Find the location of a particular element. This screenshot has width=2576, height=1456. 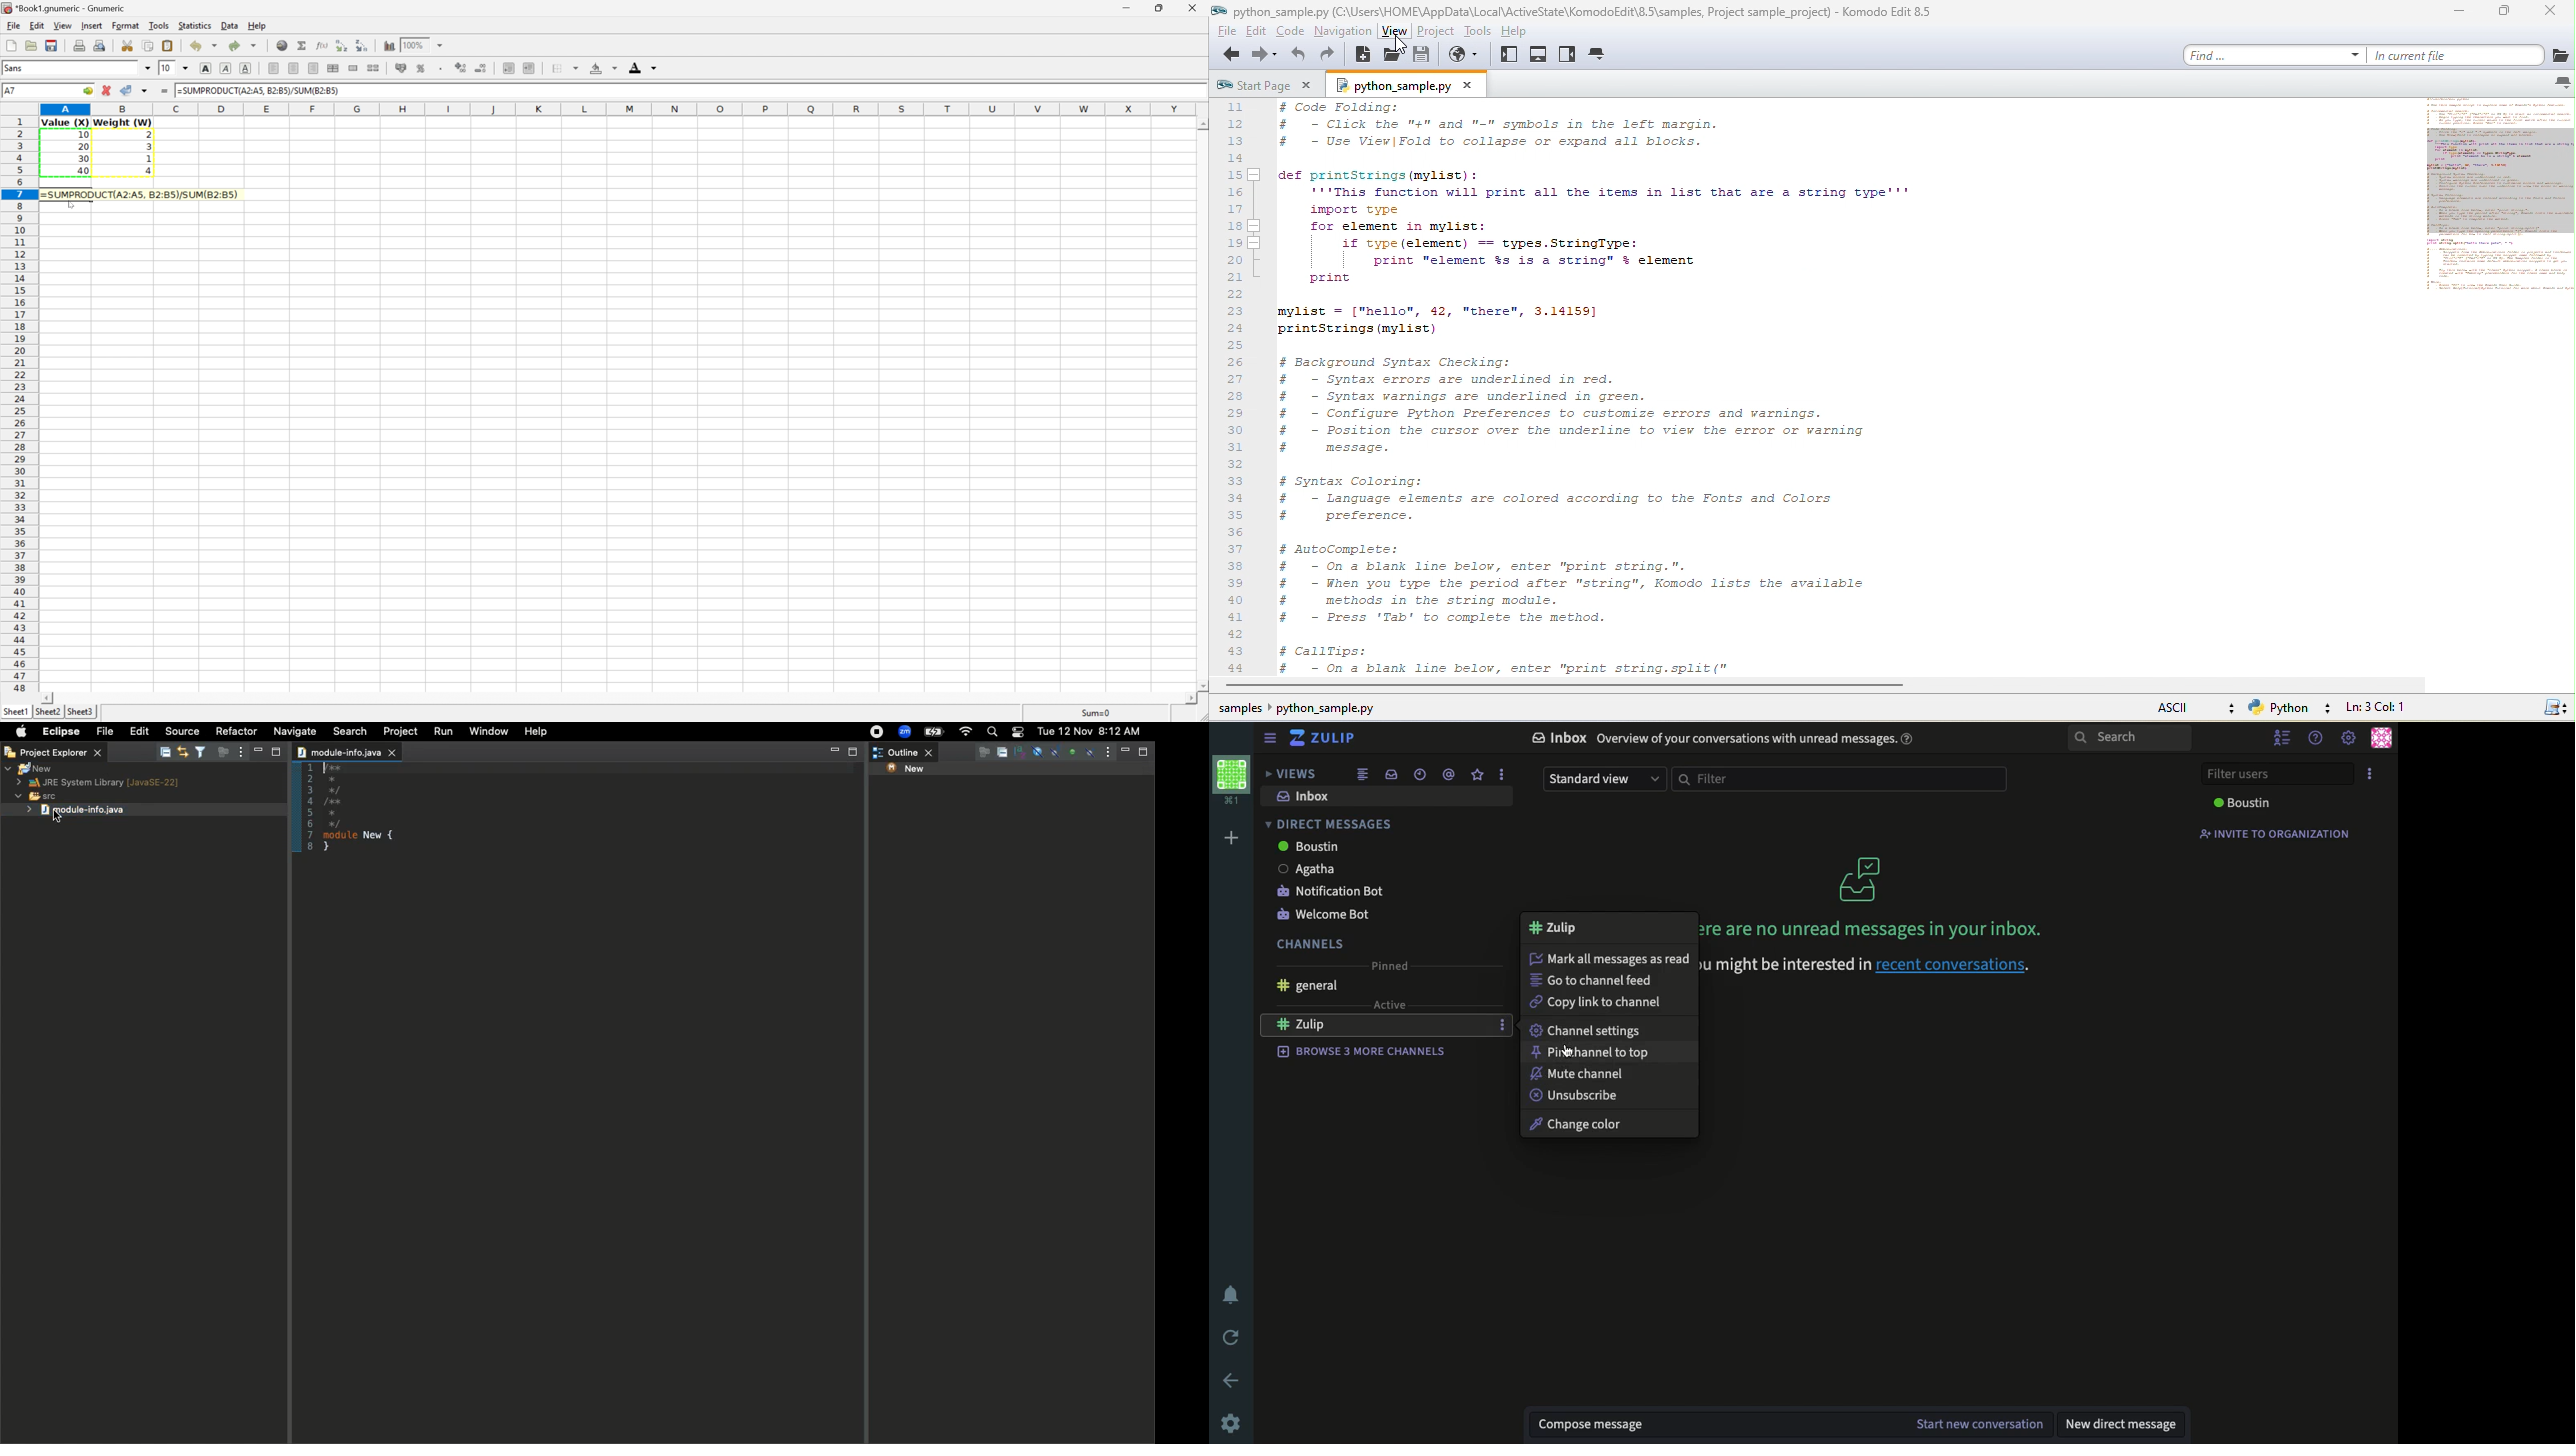

help is located at coordinates (2316, 739).